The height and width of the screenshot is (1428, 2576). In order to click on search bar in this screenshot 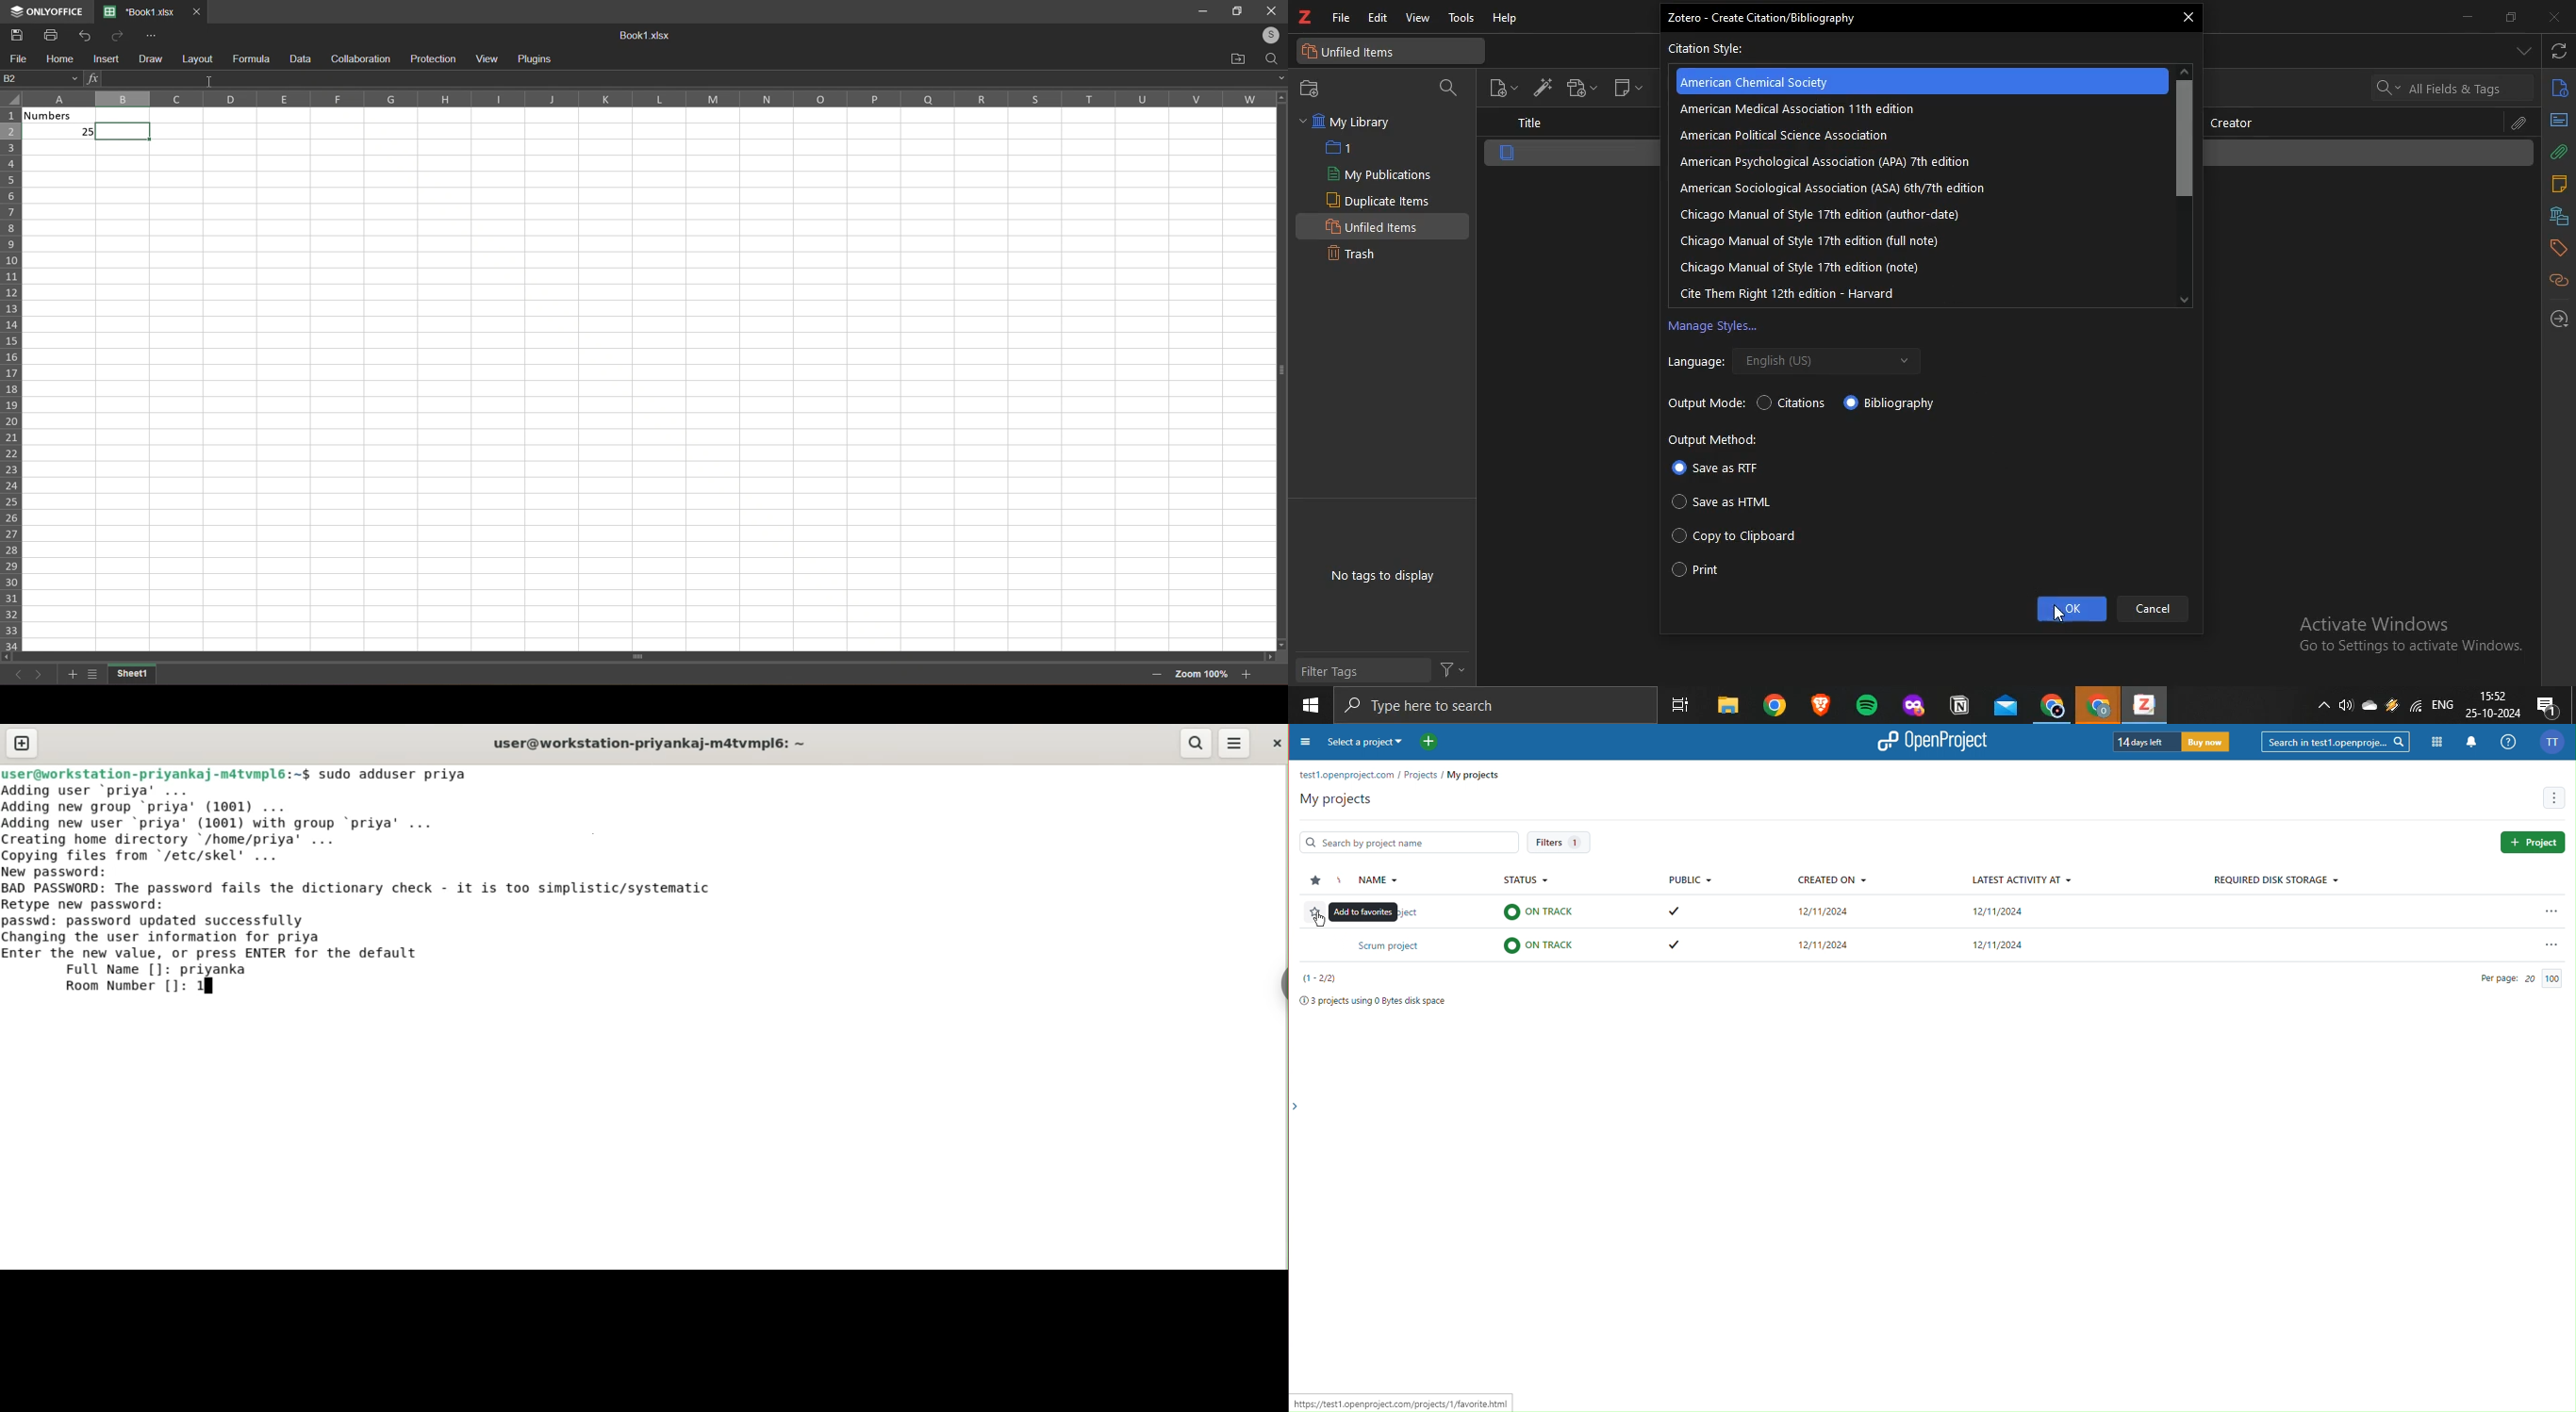, I will do `click(2452, 87)`.